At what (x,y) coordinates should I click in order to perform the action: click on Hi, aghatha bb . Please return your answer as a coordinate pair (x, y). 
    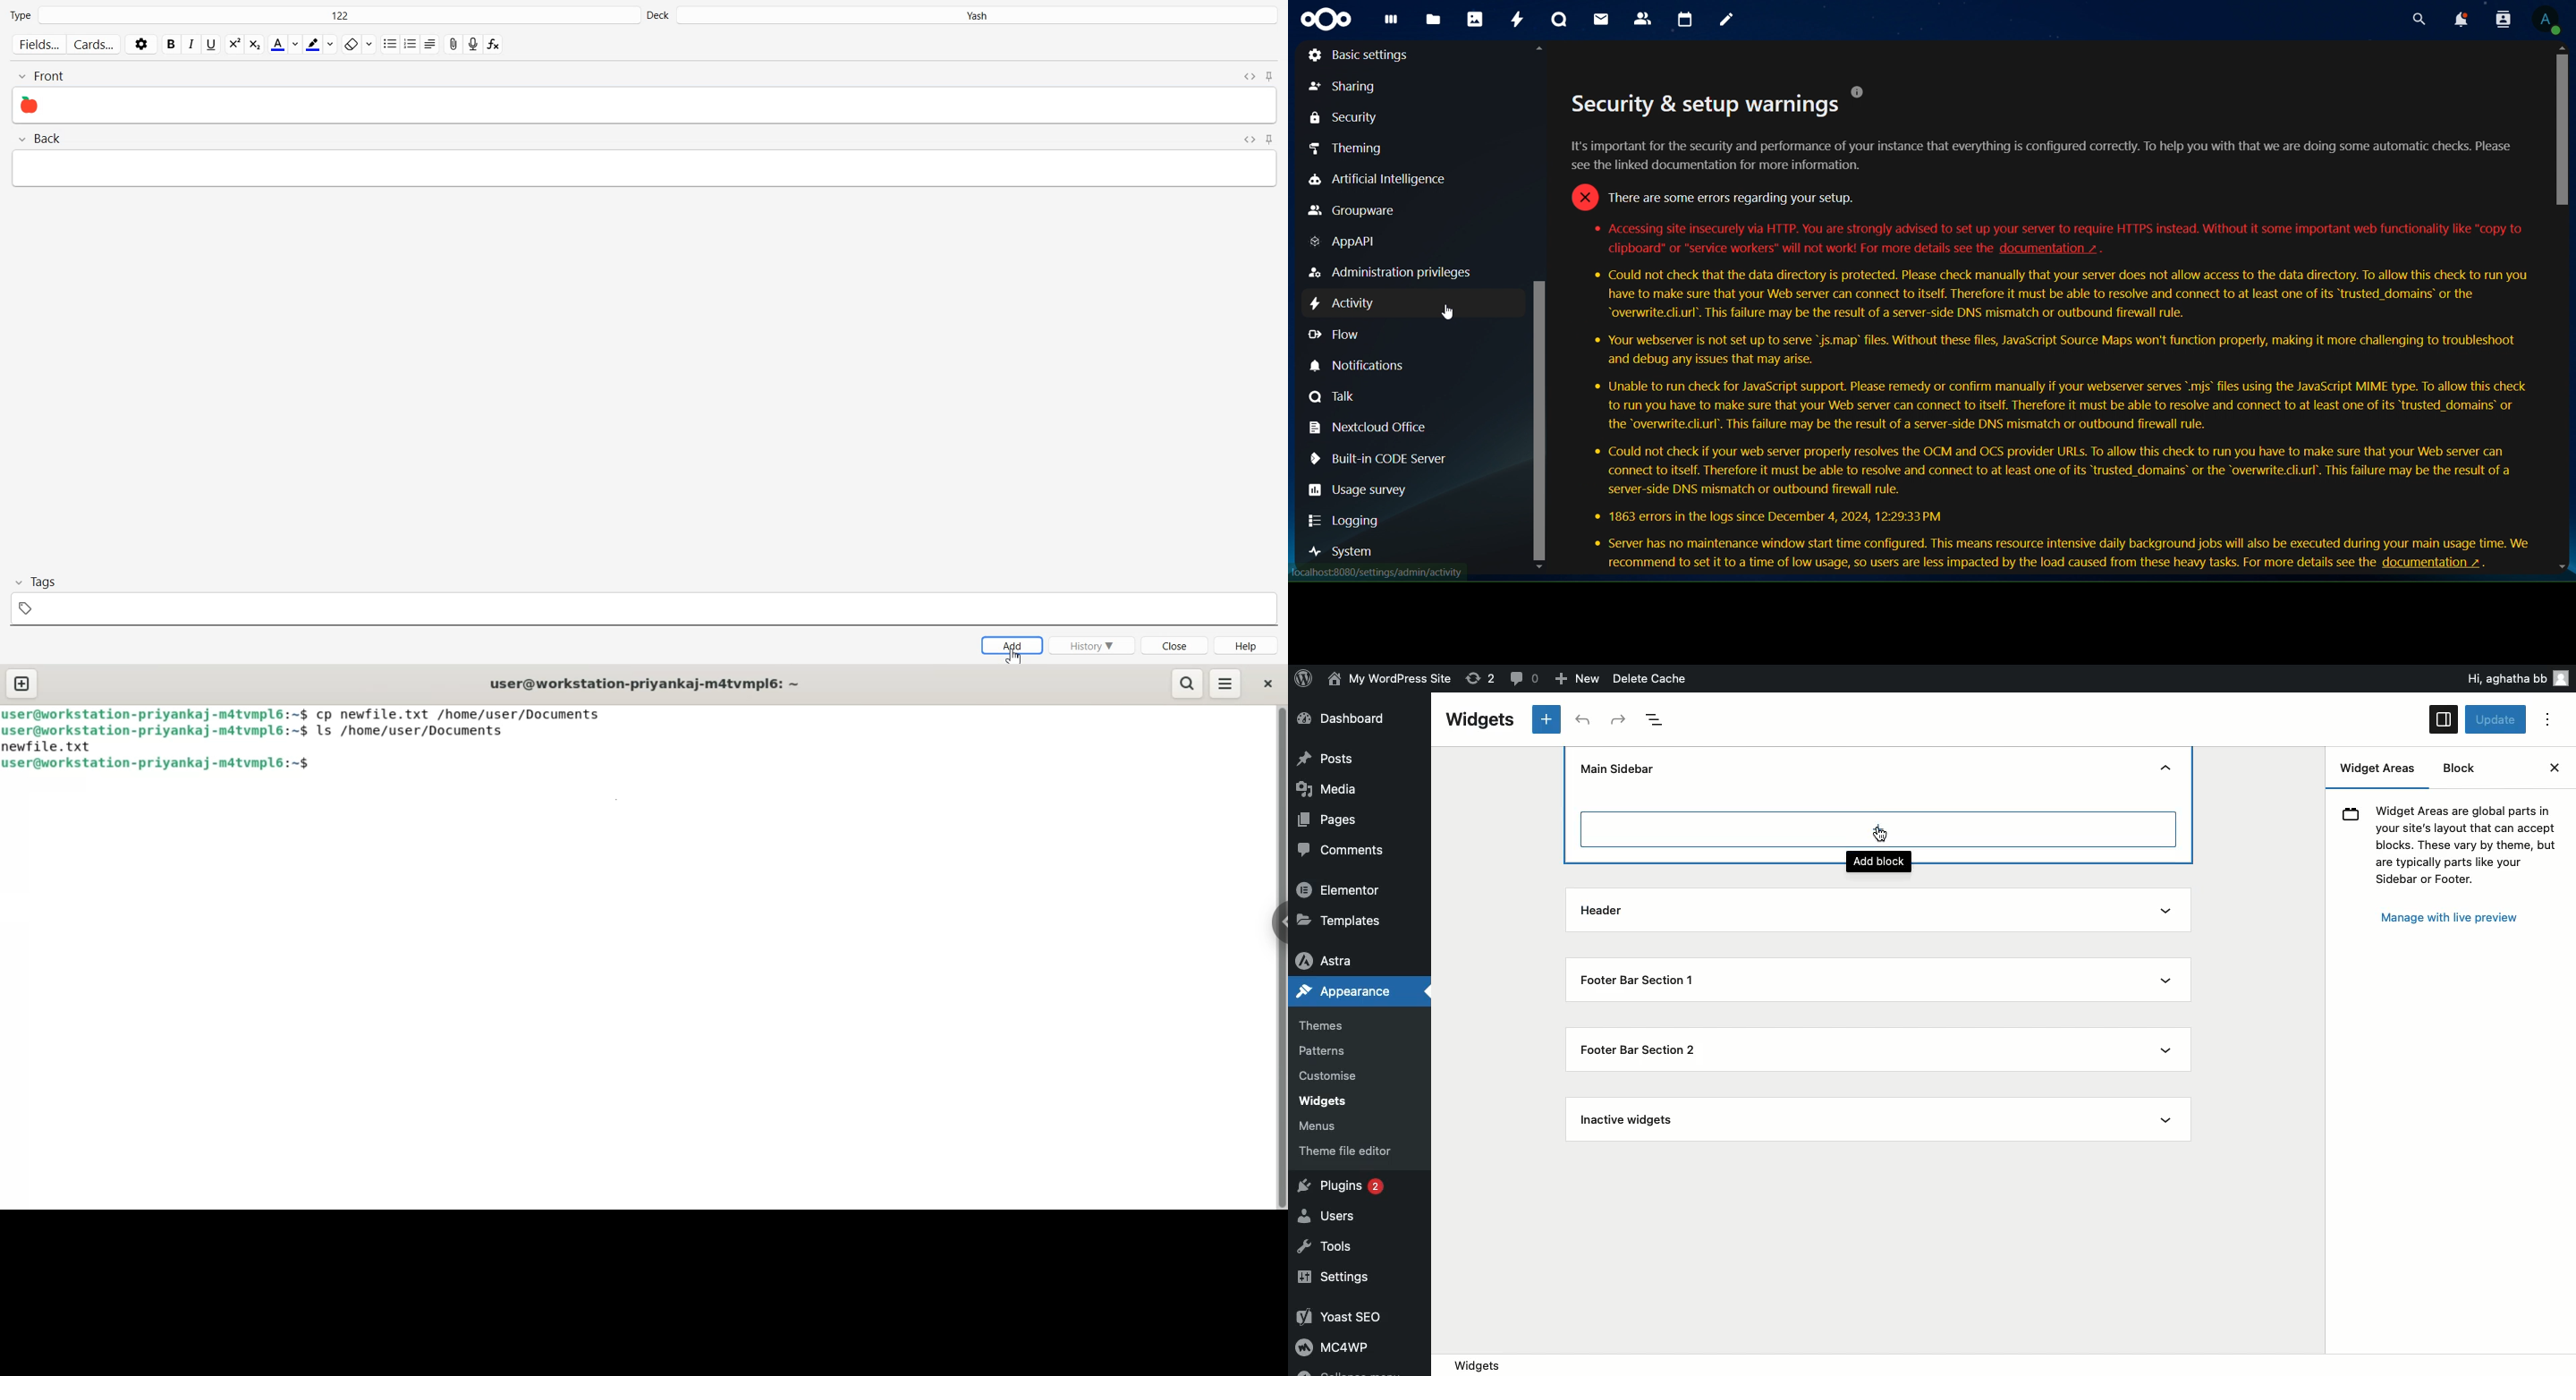
    Looking at the image, I should click on (2512, 677).